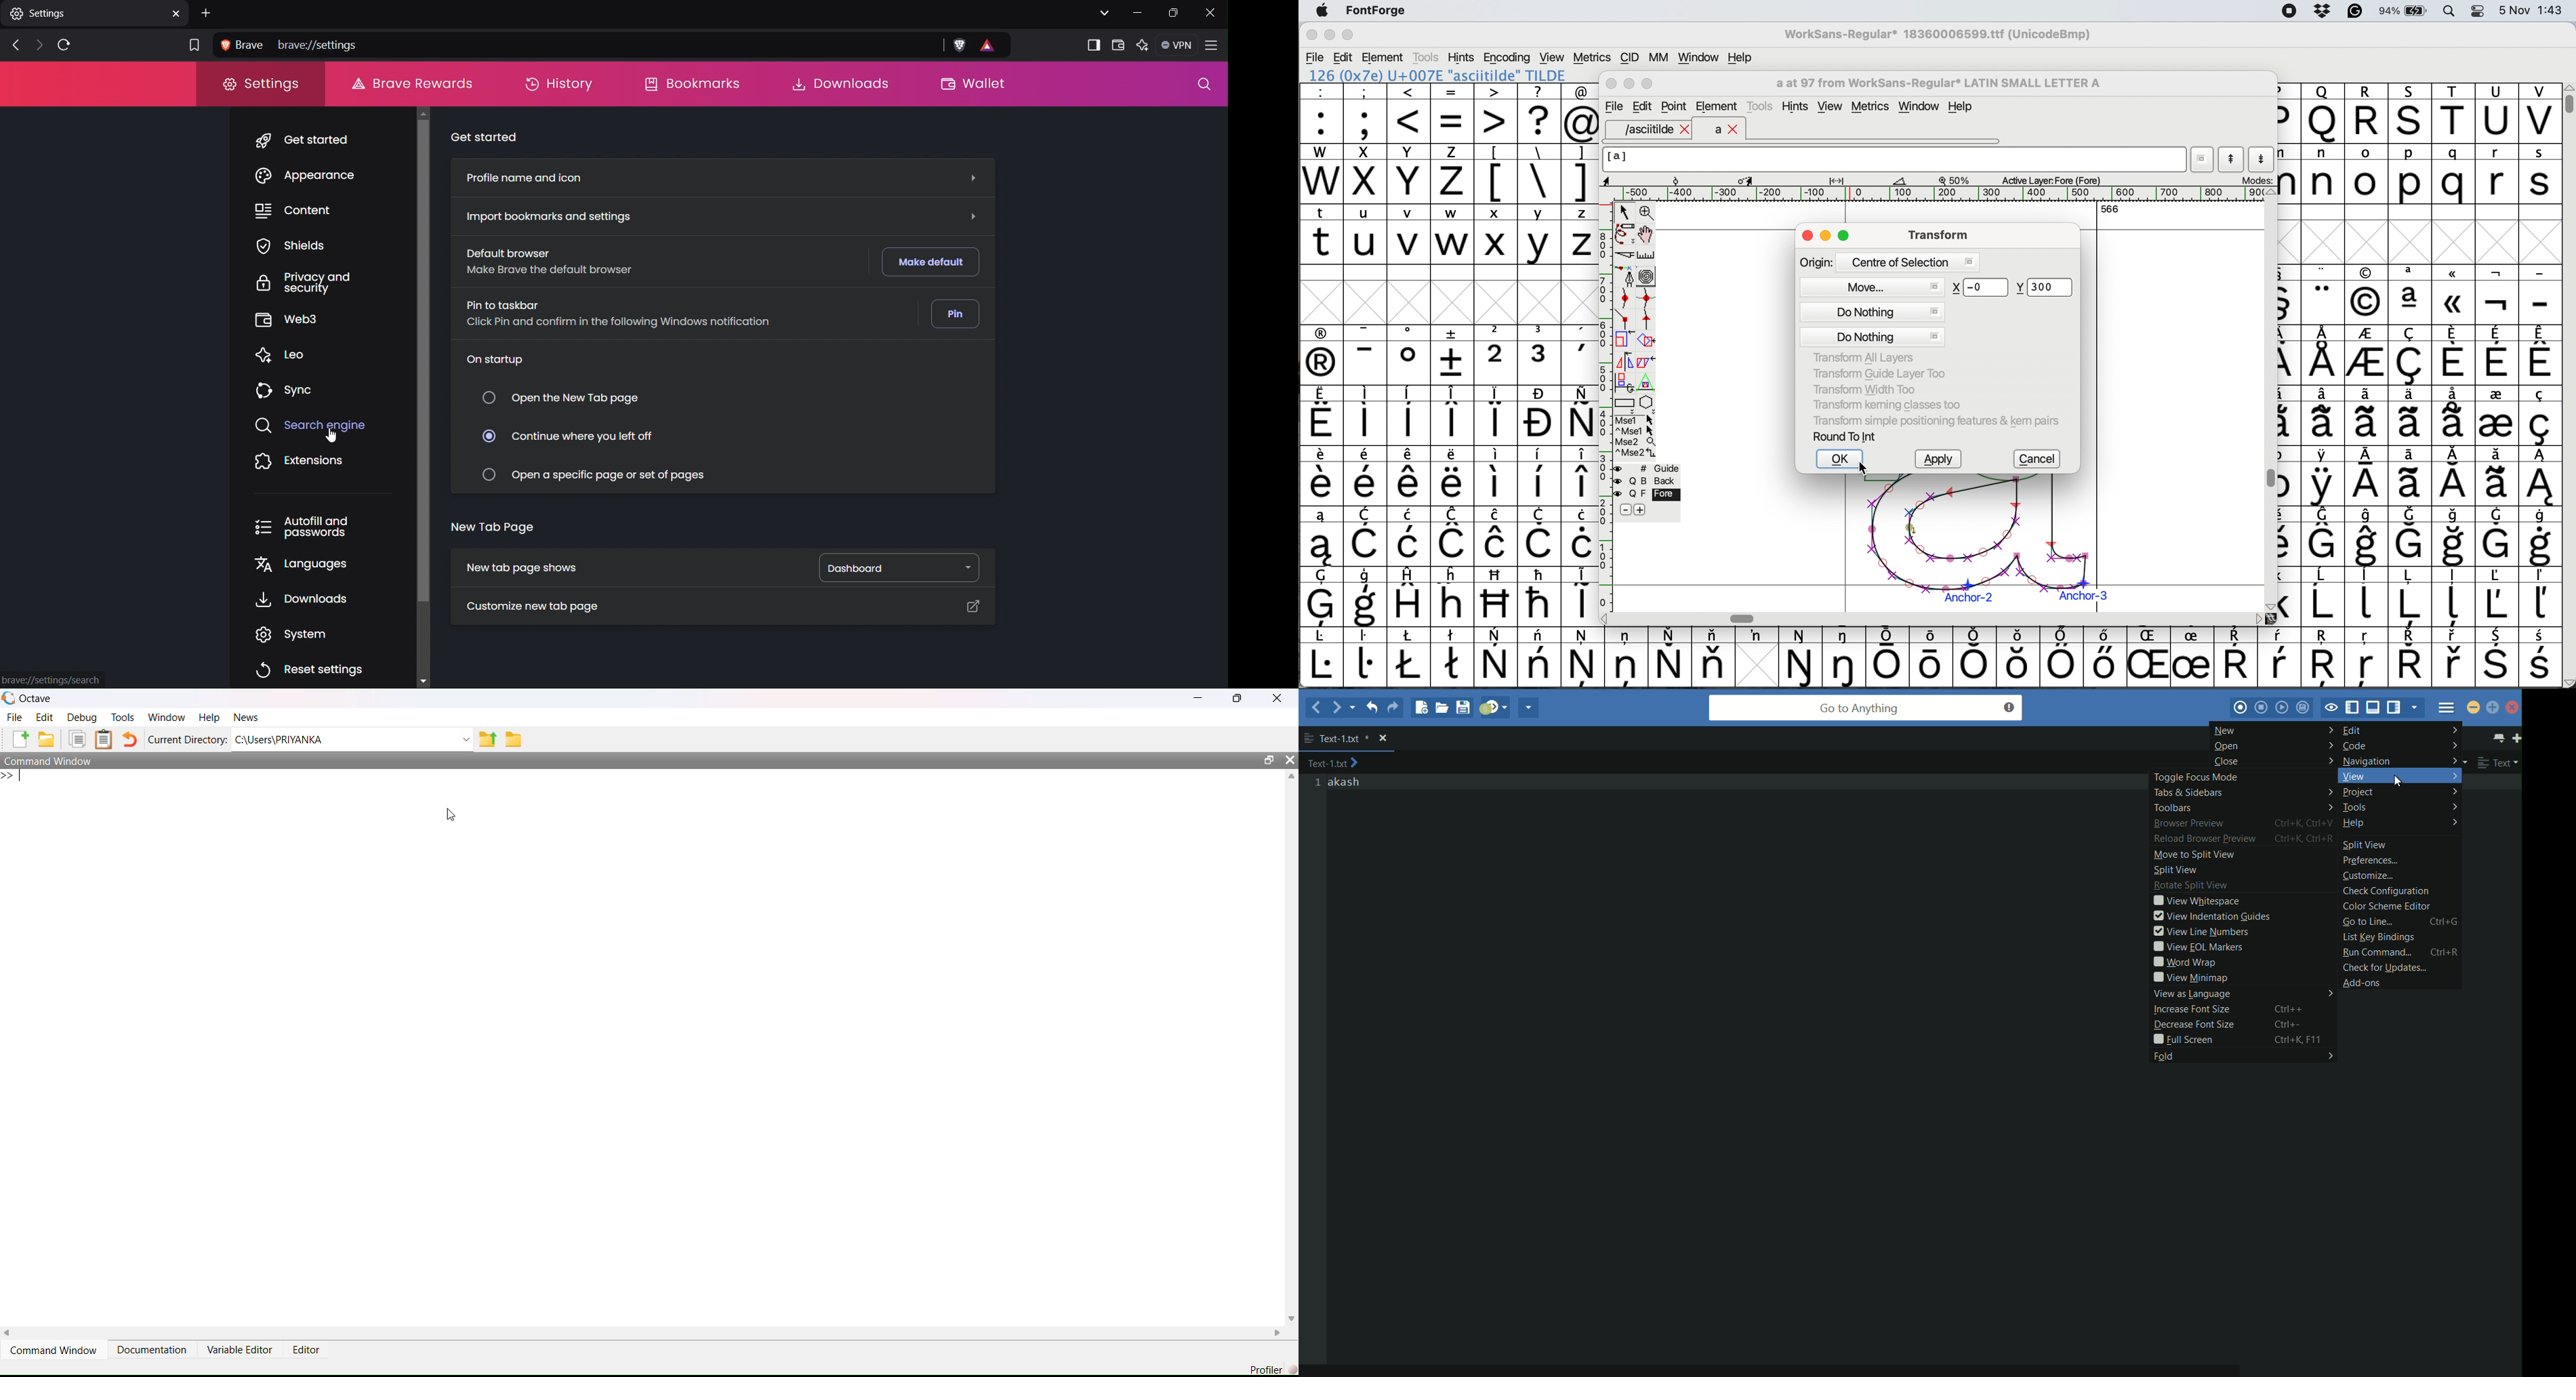  Describe the element at coordinates (1935, 234) in the screenshot. I see `transform` at that location.